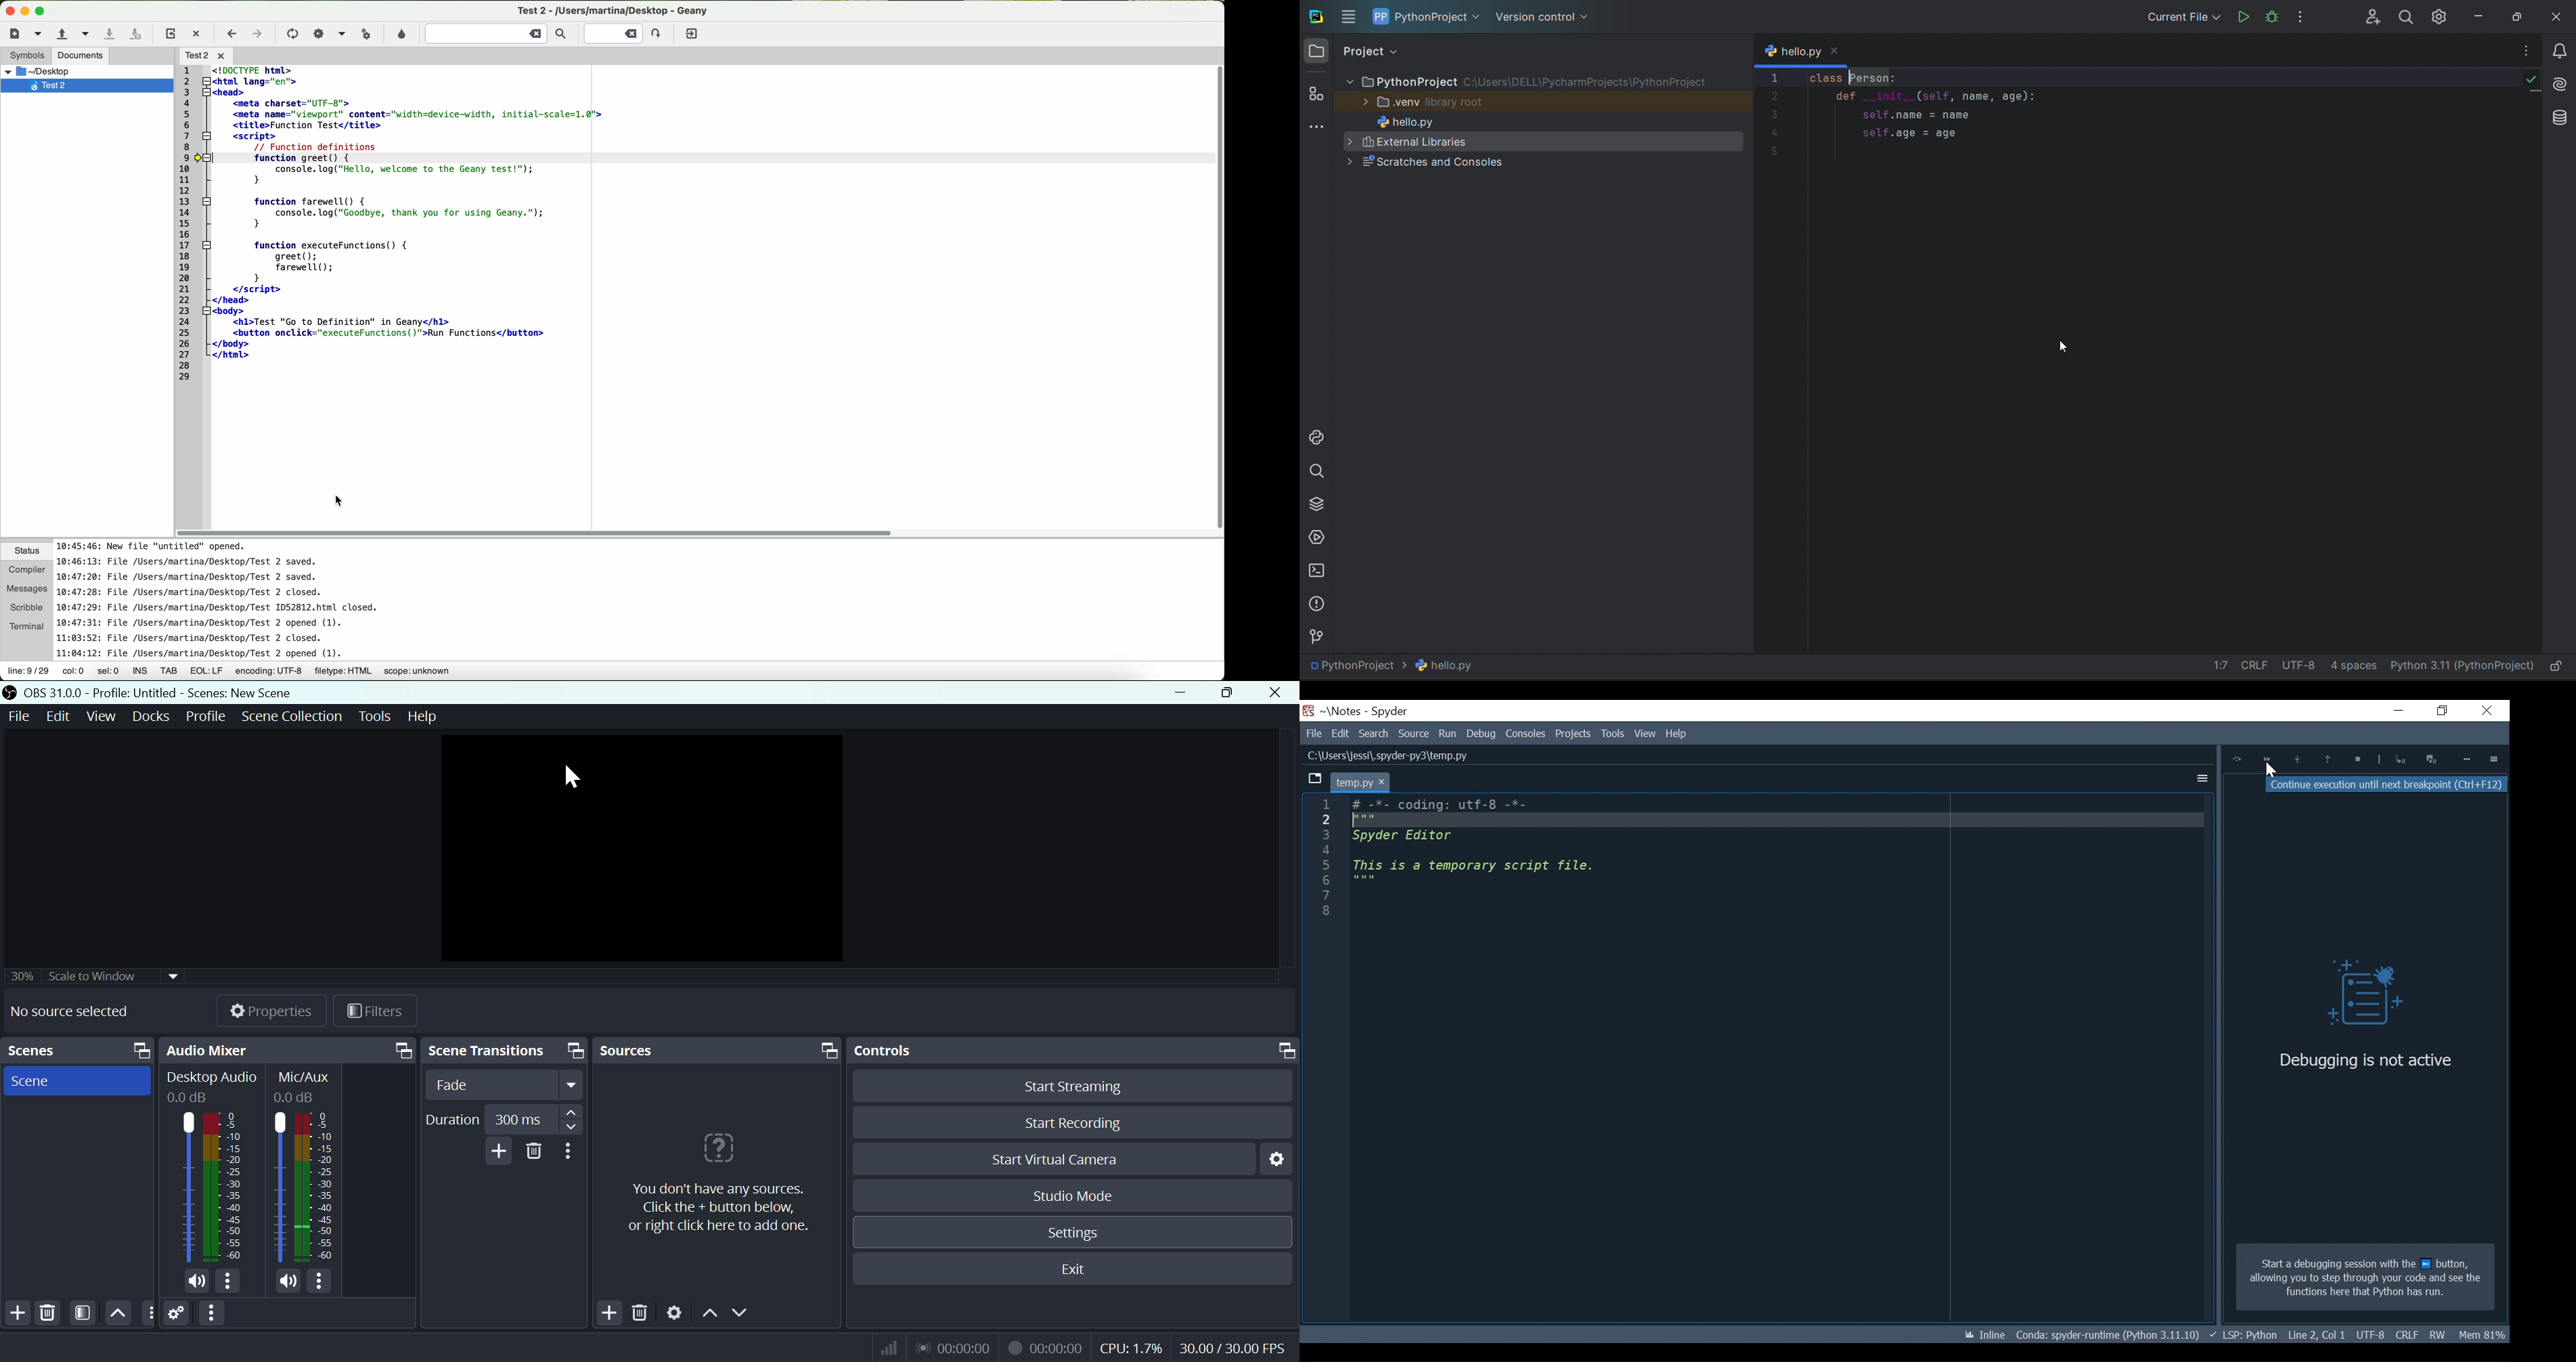  I want to click on Step into function or method, so click(2298, 760).